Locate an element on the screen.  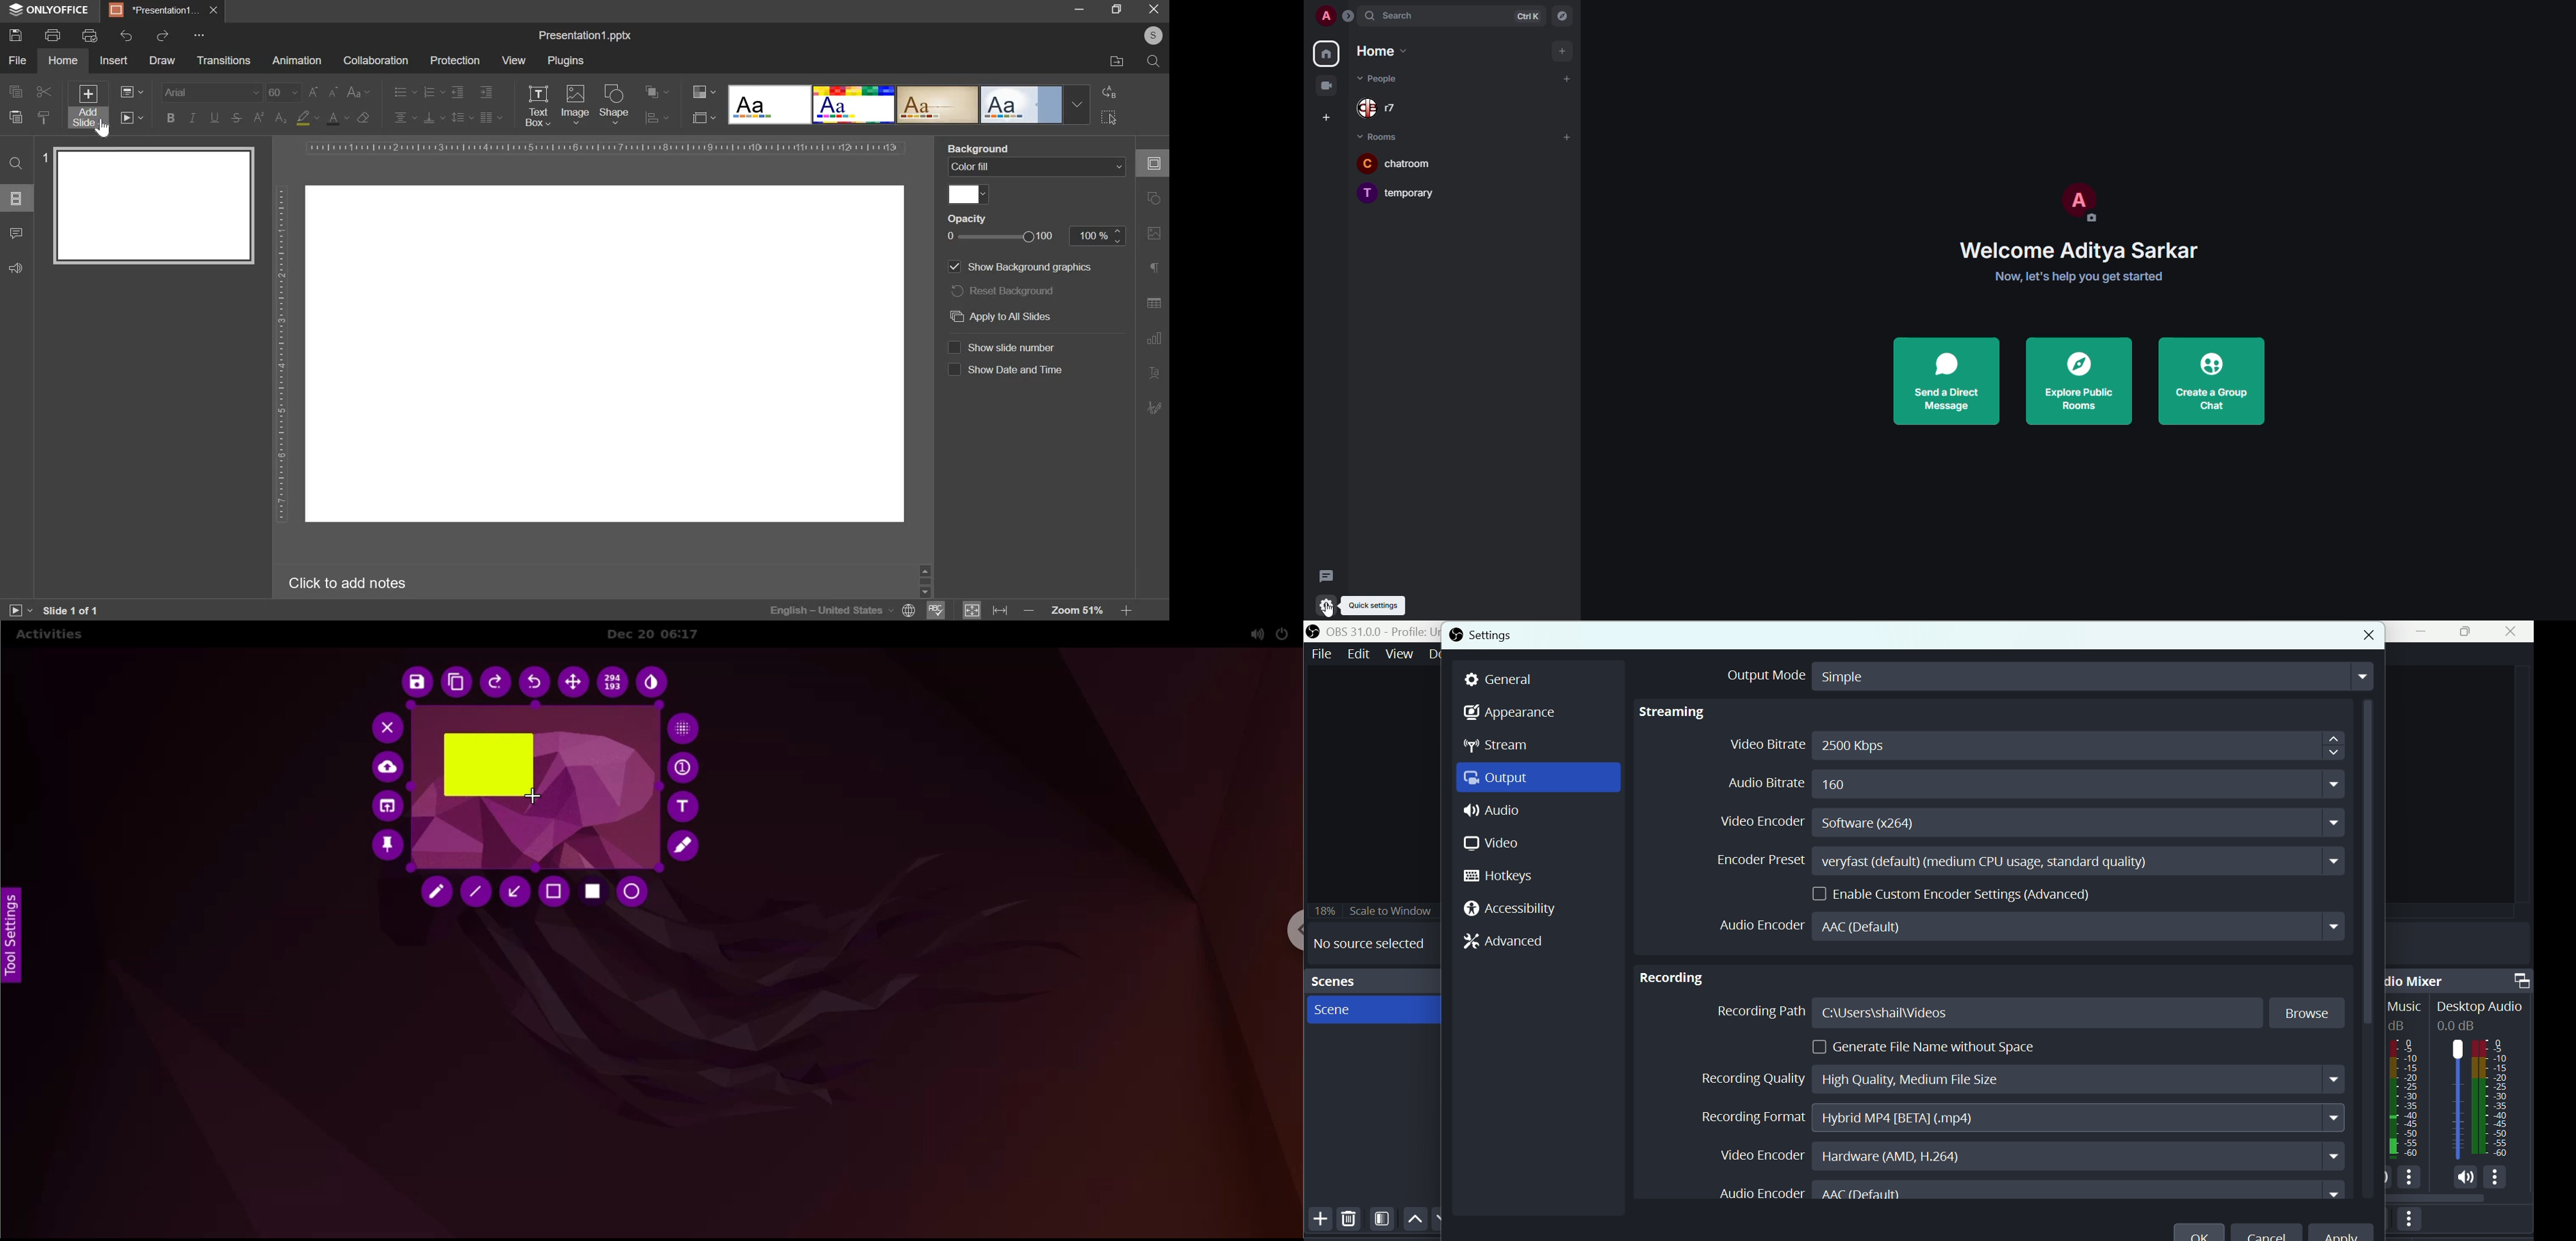
subscript & superscript is located at coordinates (270, 117).